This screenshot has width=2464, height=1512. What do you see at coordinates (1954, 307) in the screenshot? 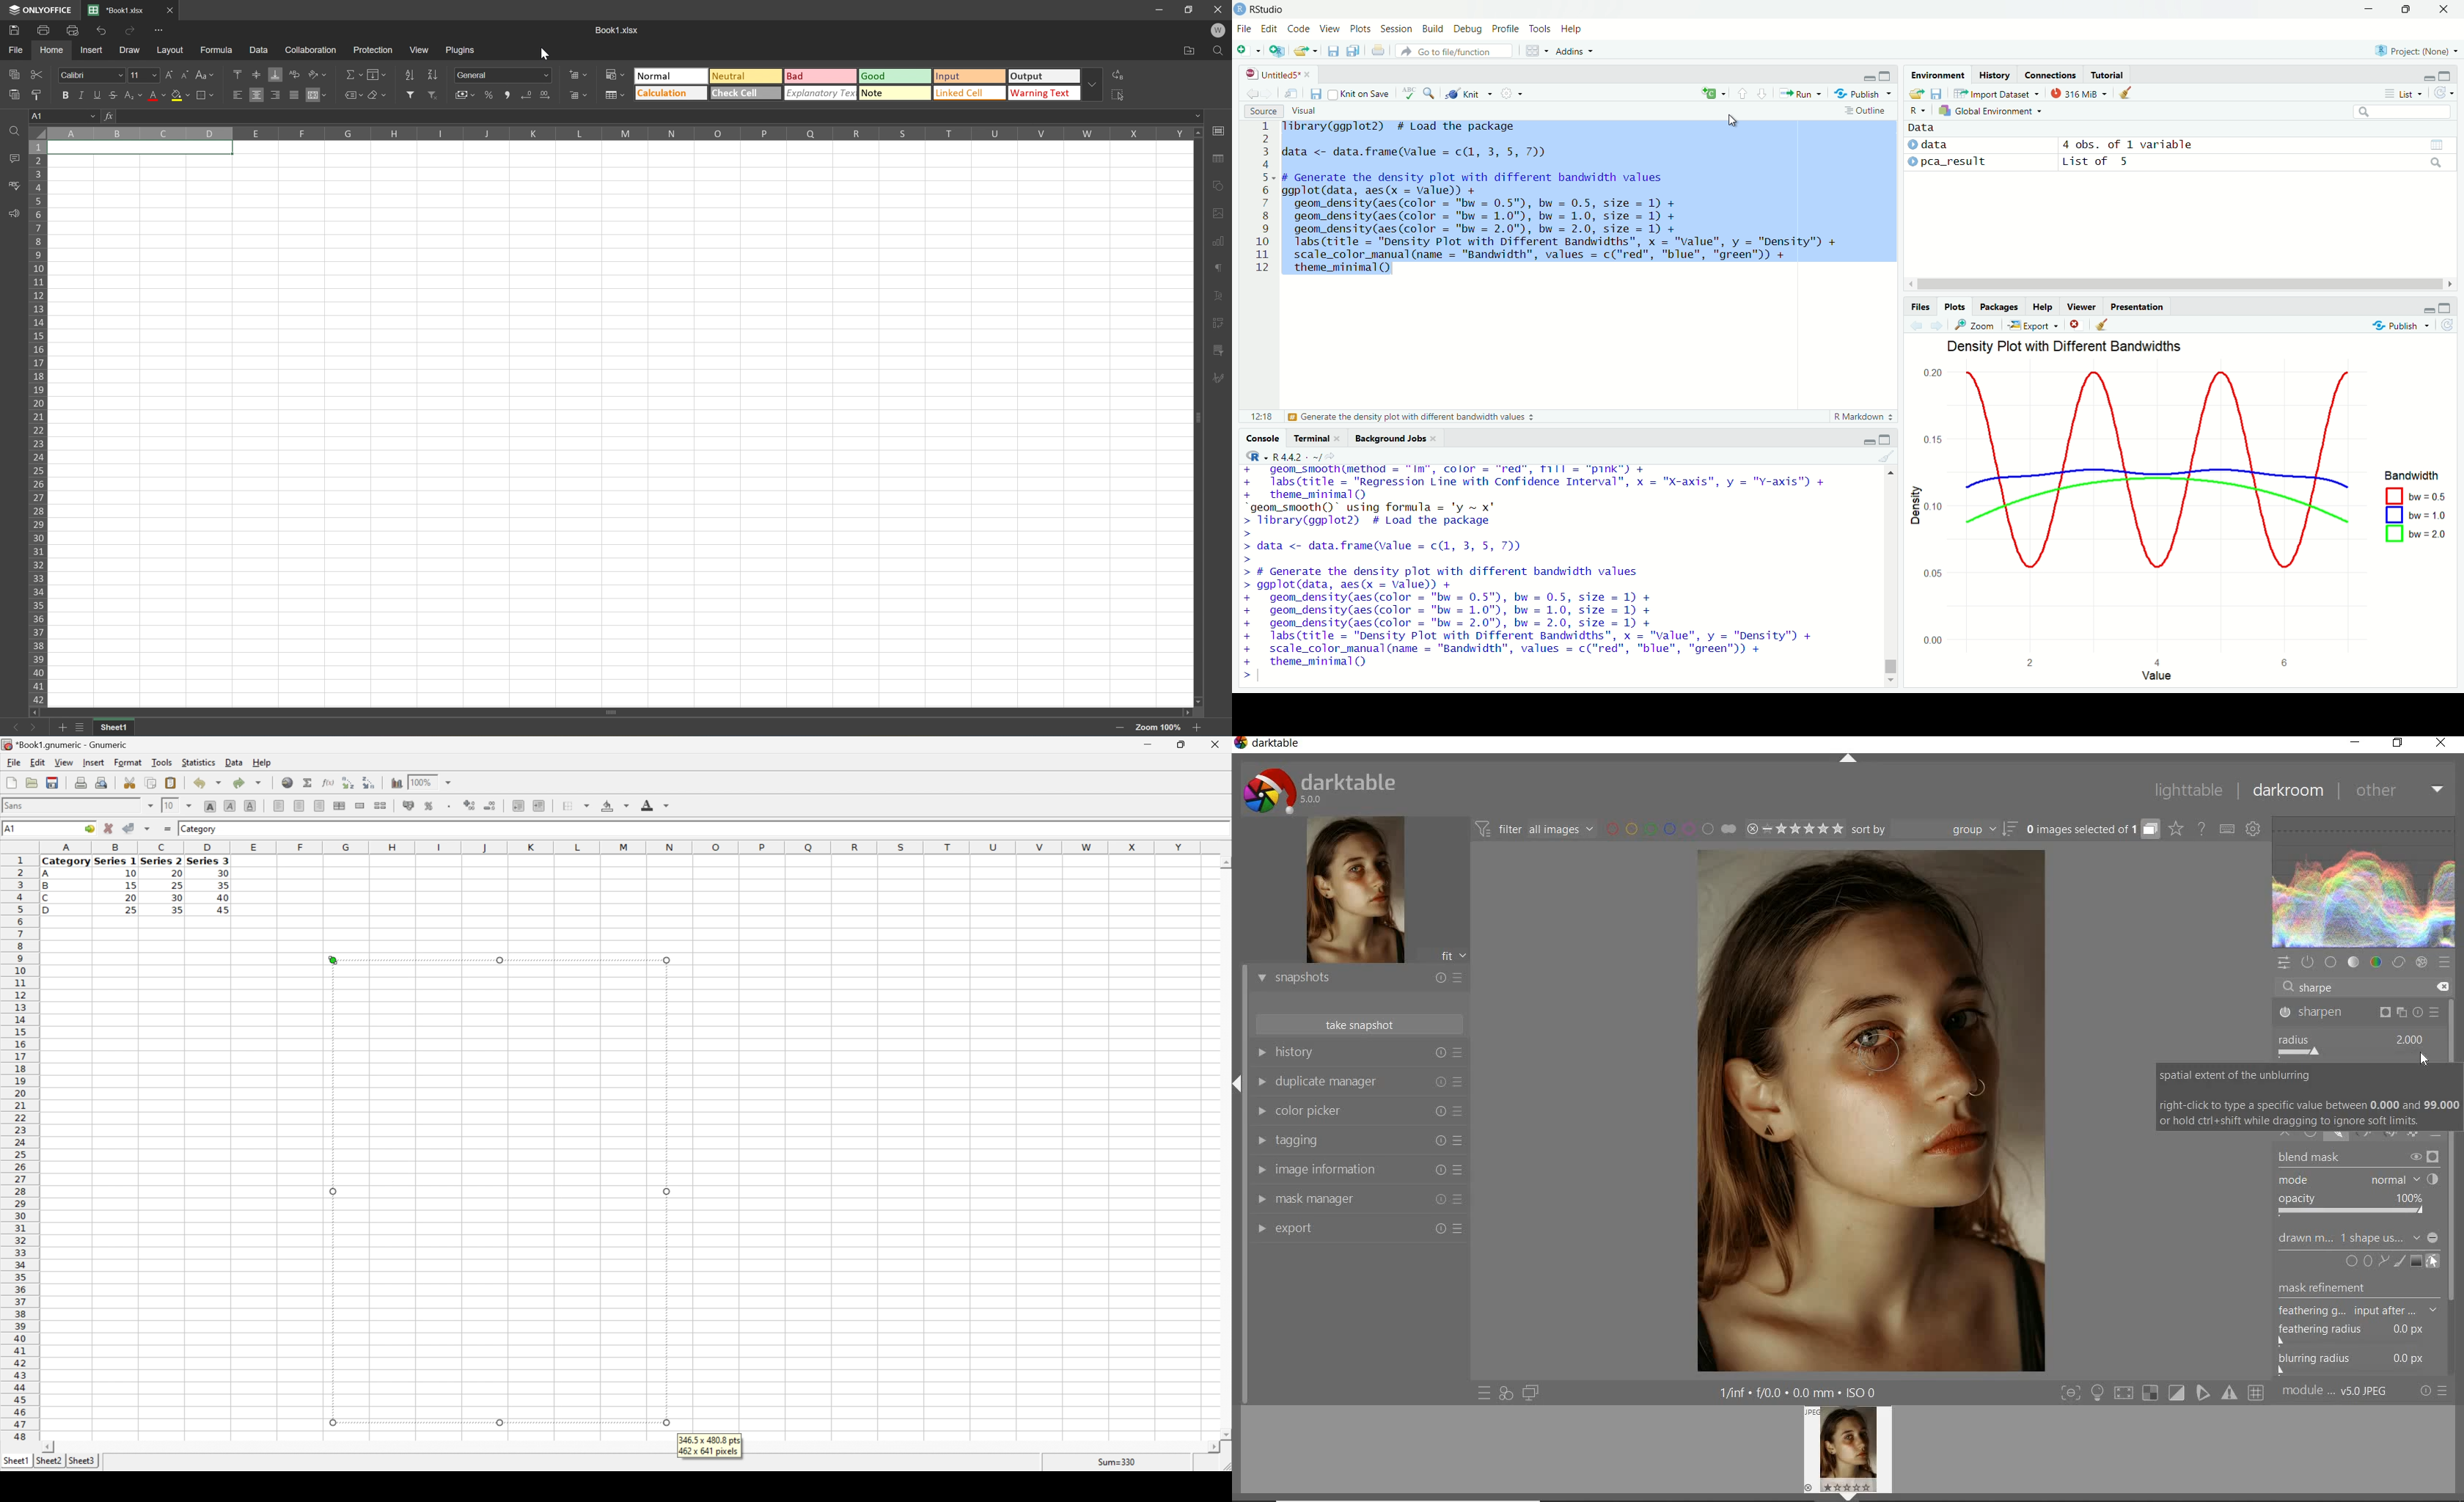
I see `Plots` at bounding box center [1954, 307].